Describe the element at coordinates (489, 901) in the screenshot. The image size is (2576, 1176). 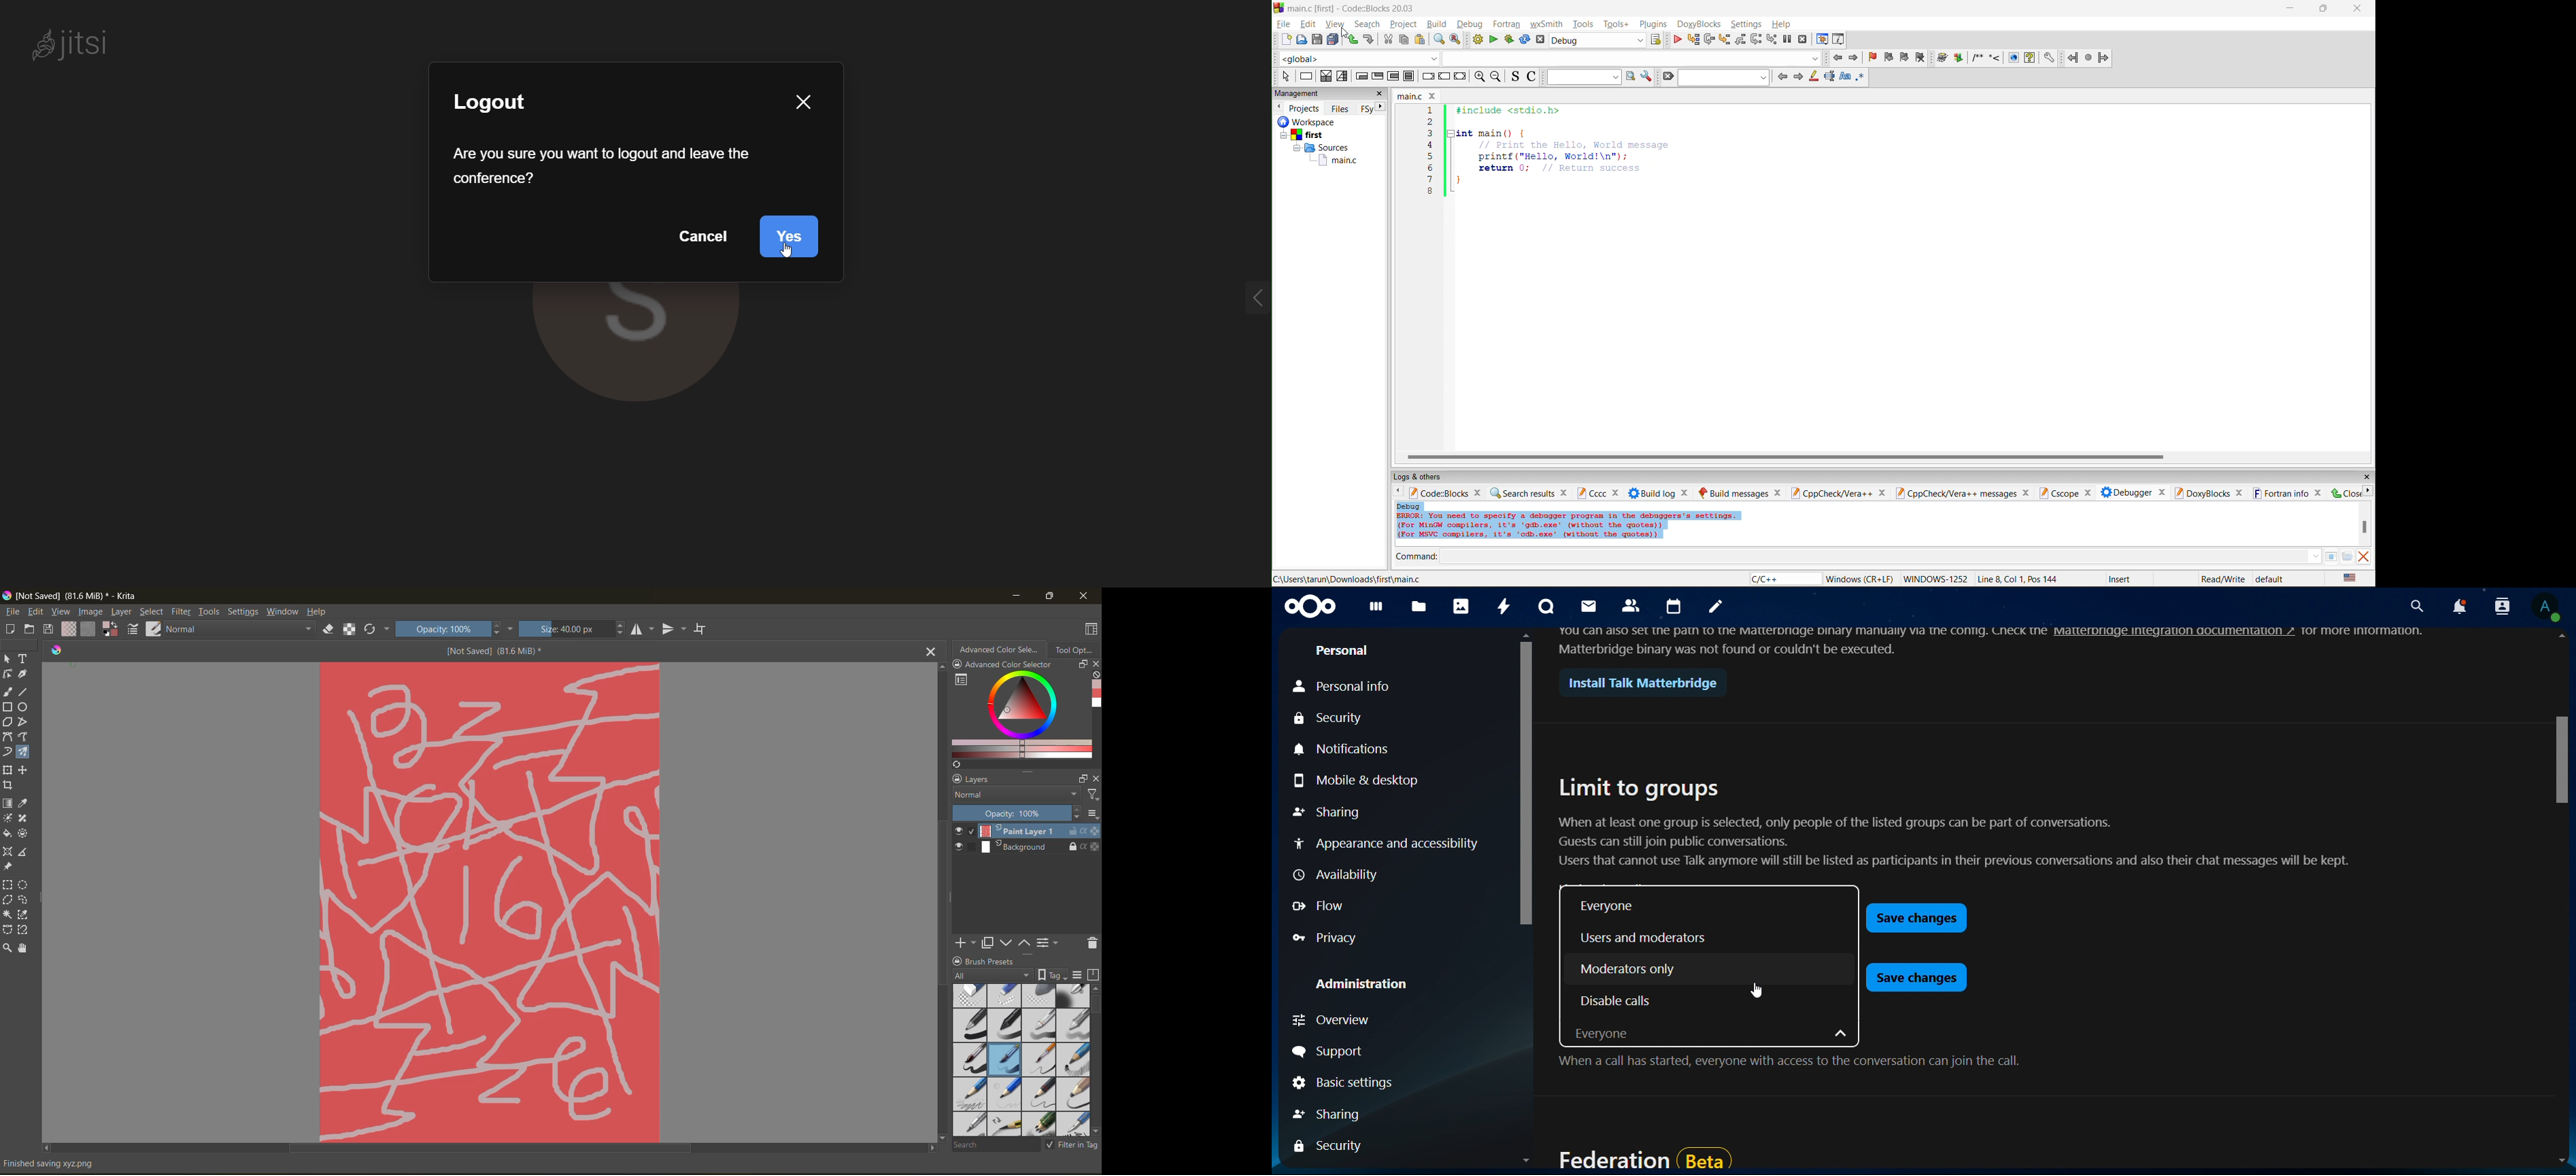
I see `Image` at that location.